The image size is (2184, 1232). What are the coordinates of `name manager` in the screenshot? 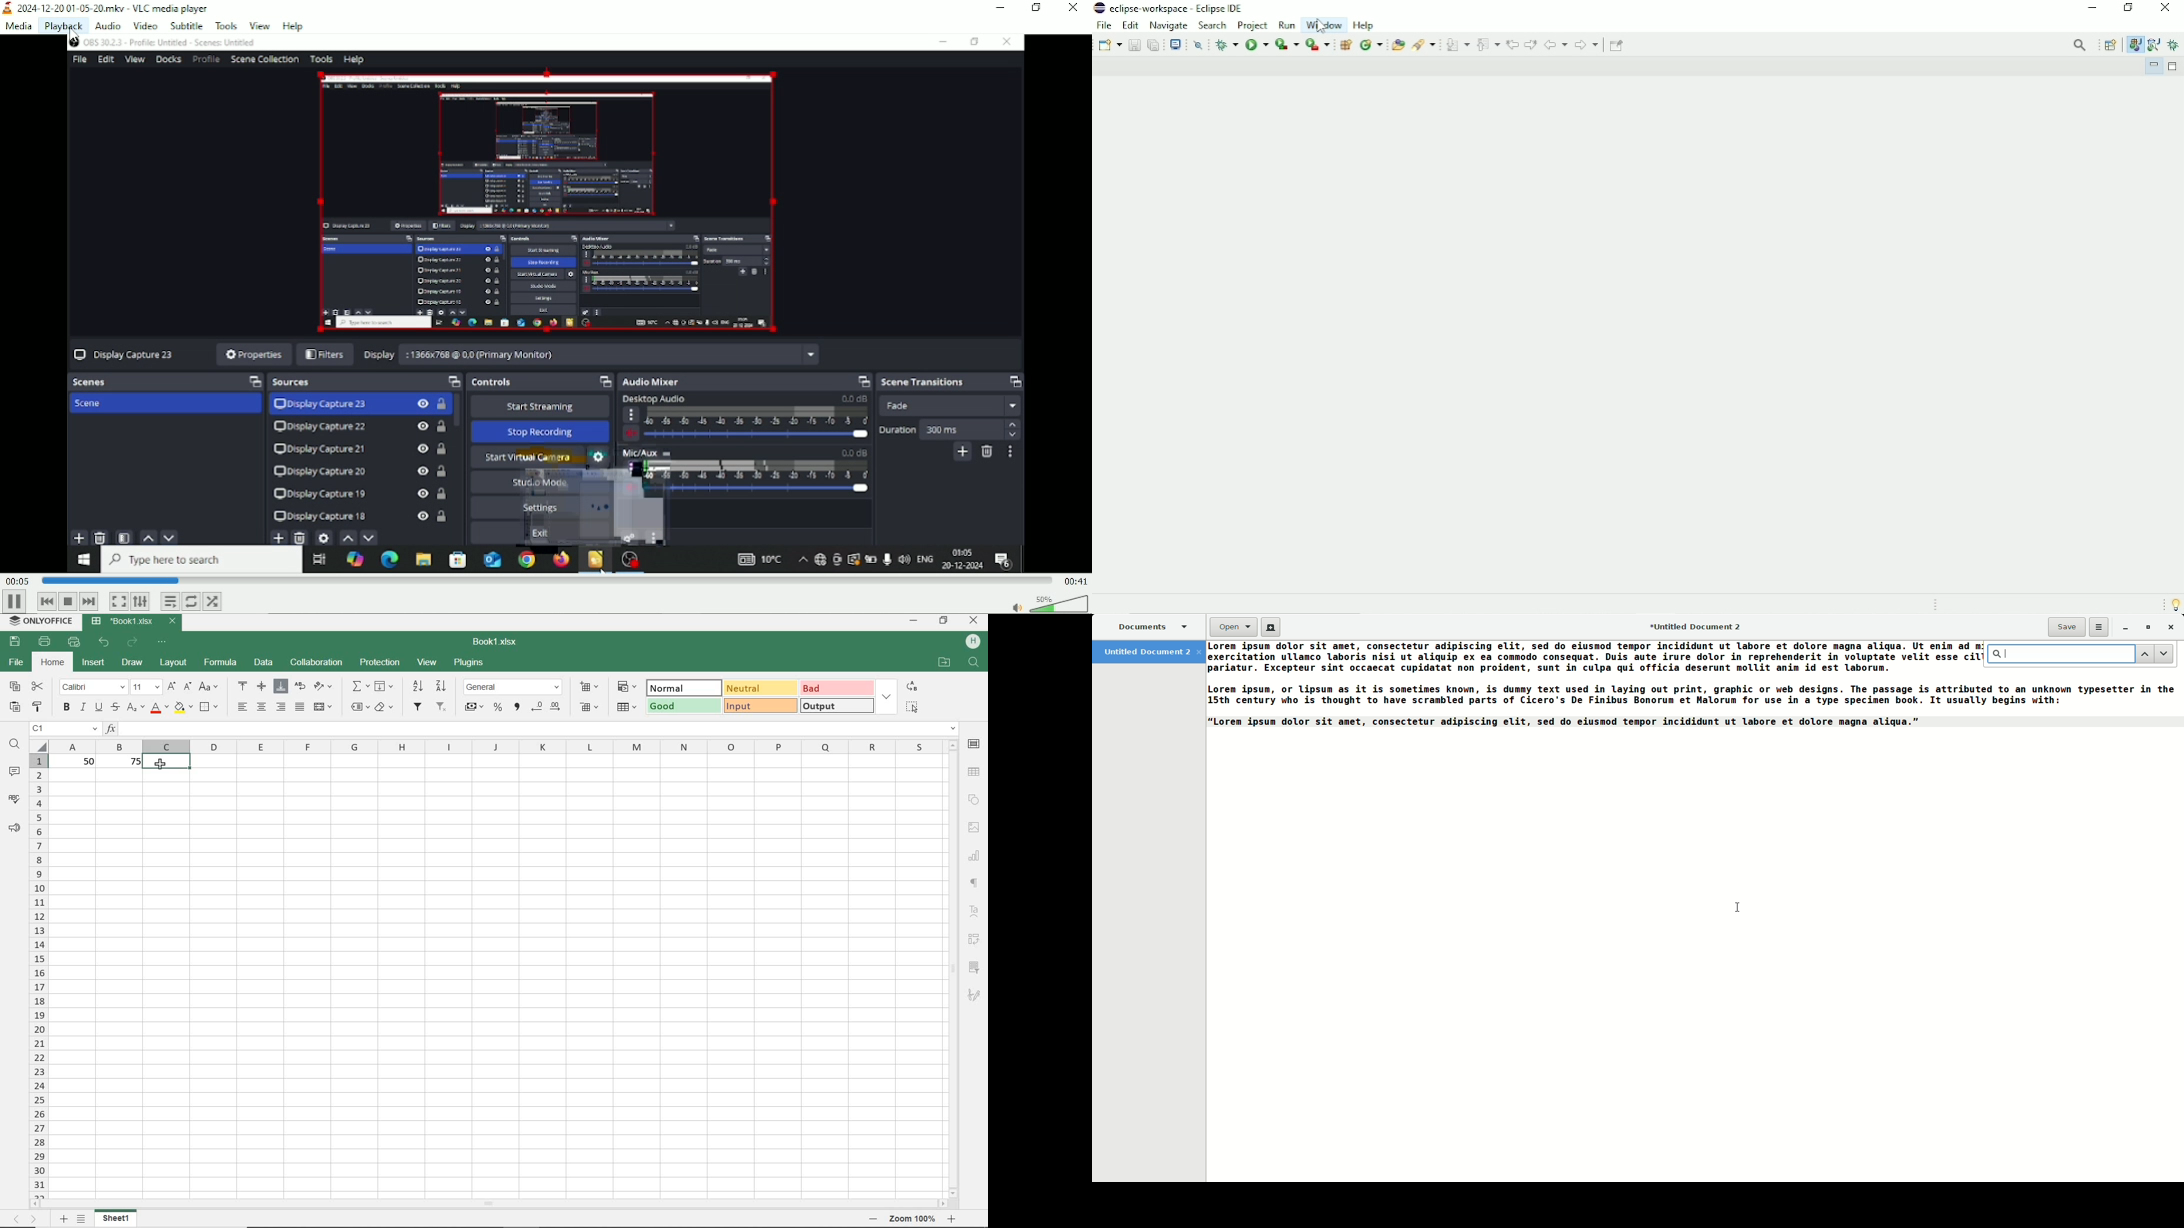 It's located at (65, 729).